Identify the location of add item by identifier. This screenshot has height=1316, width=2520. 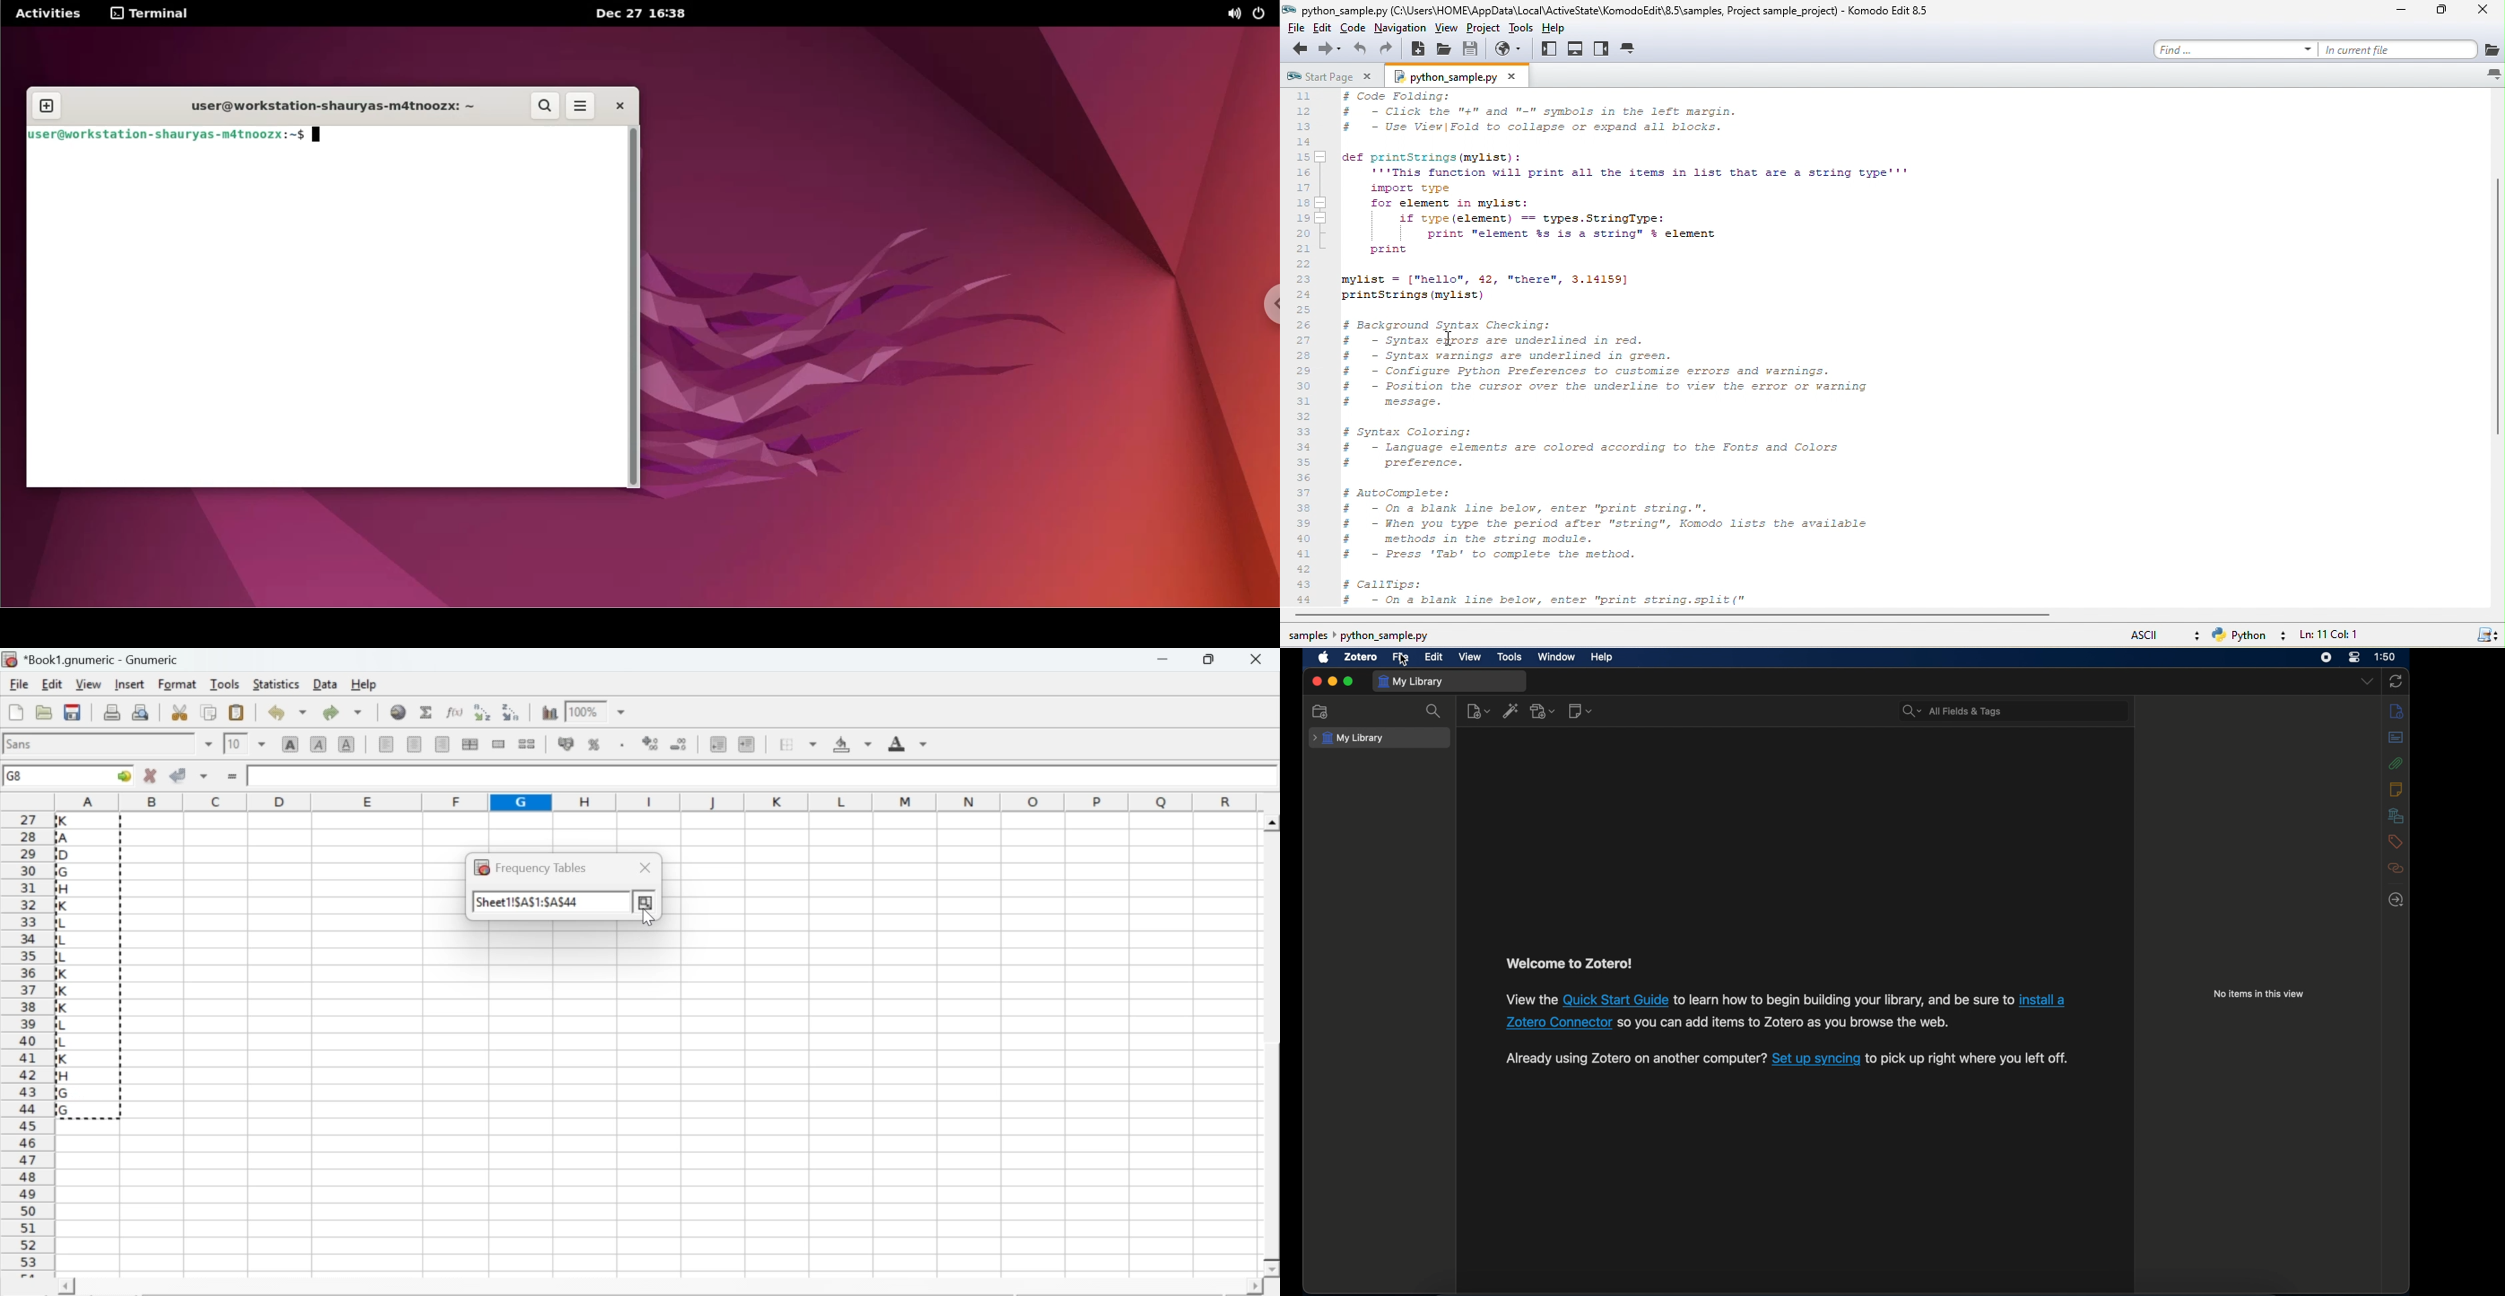
(1510, 710).